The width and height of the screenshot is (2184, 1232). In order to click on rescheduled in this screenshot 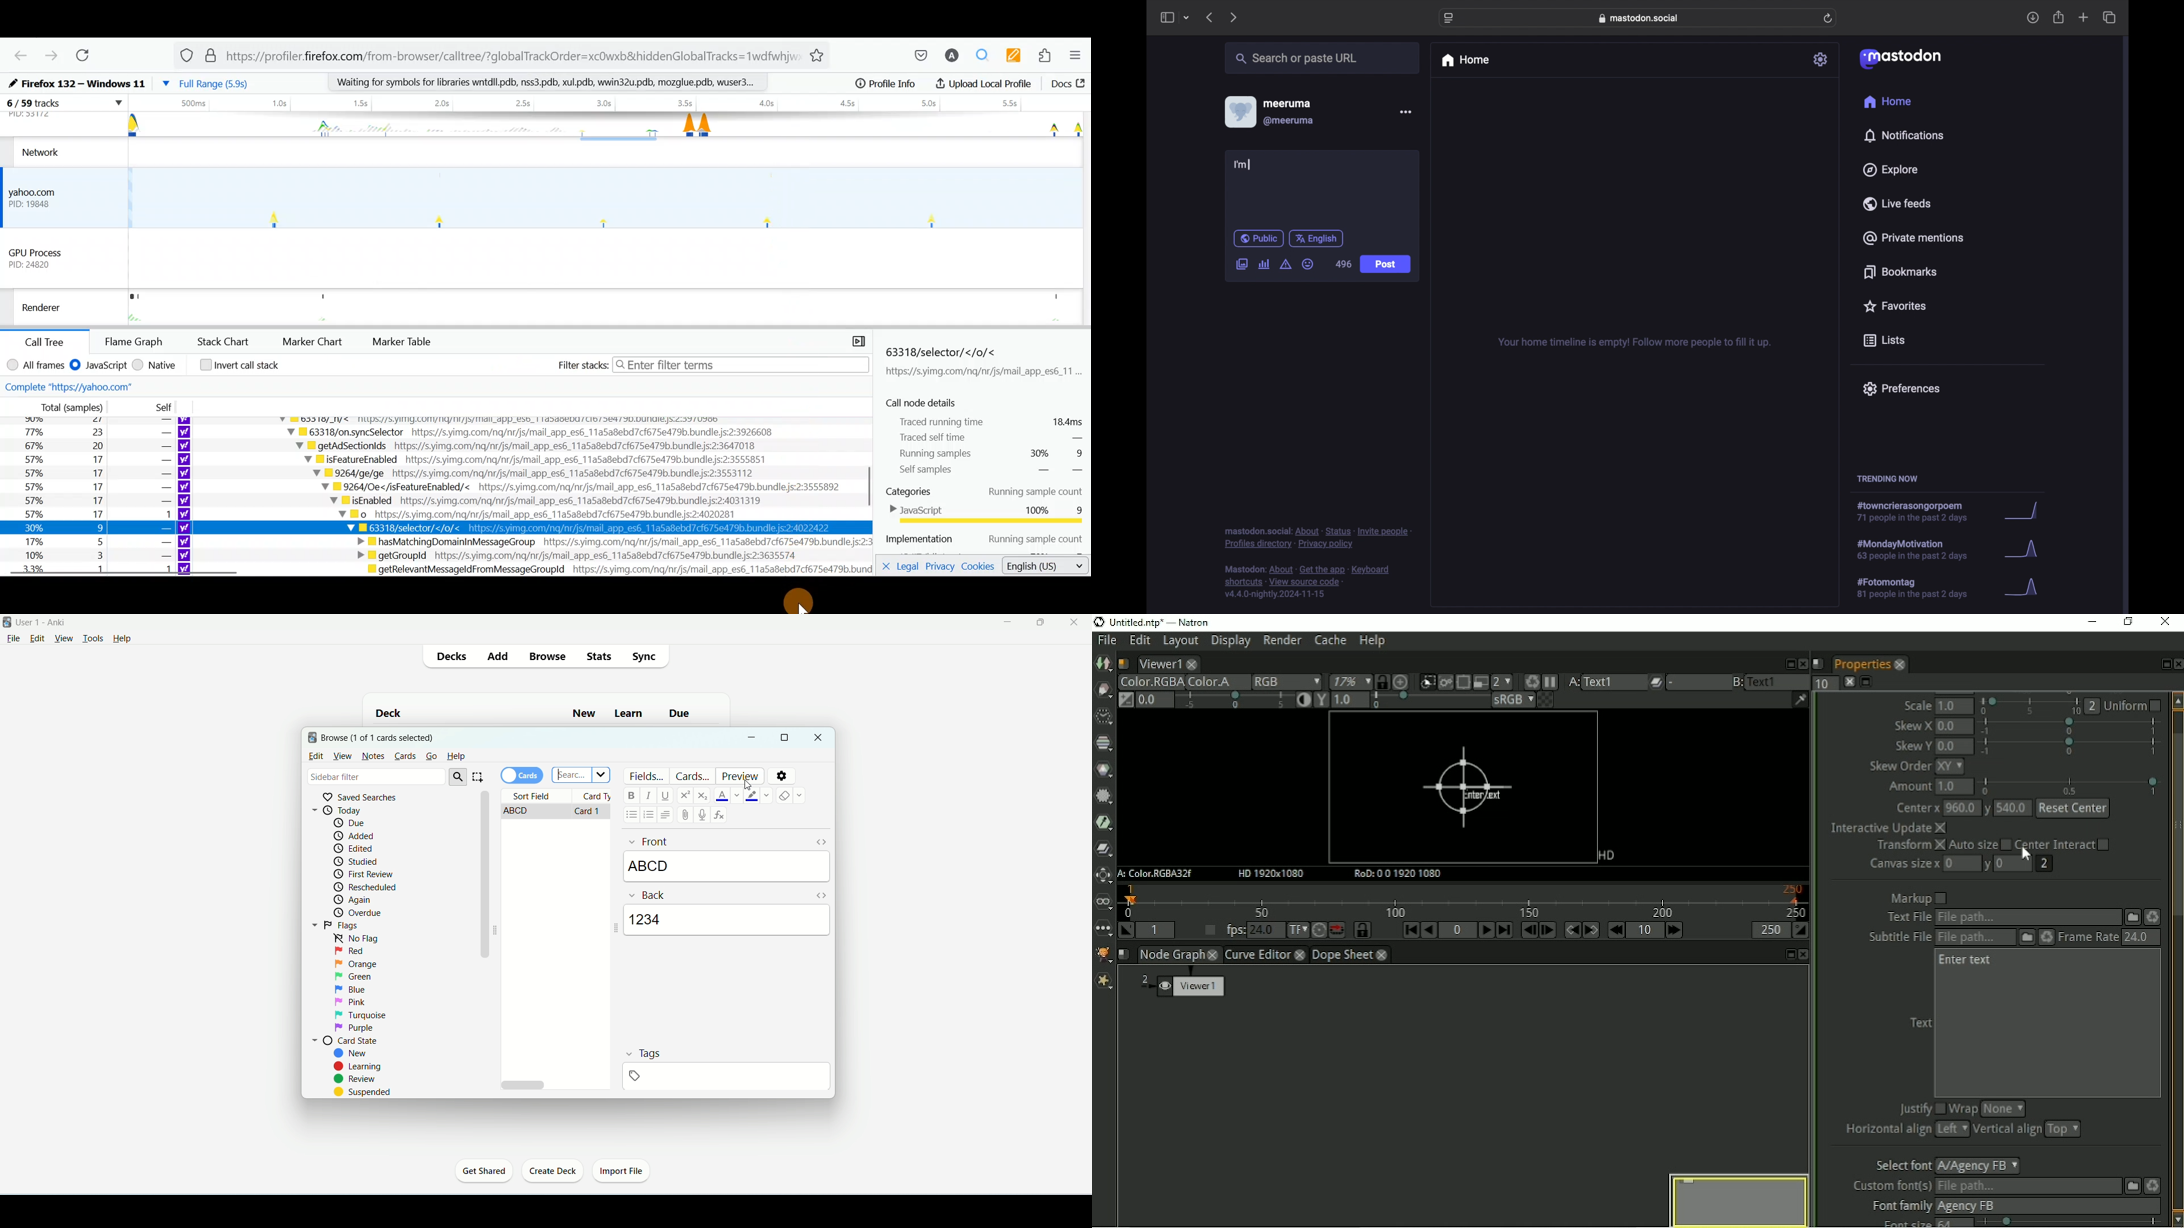, I will do `click(369, 886)`.